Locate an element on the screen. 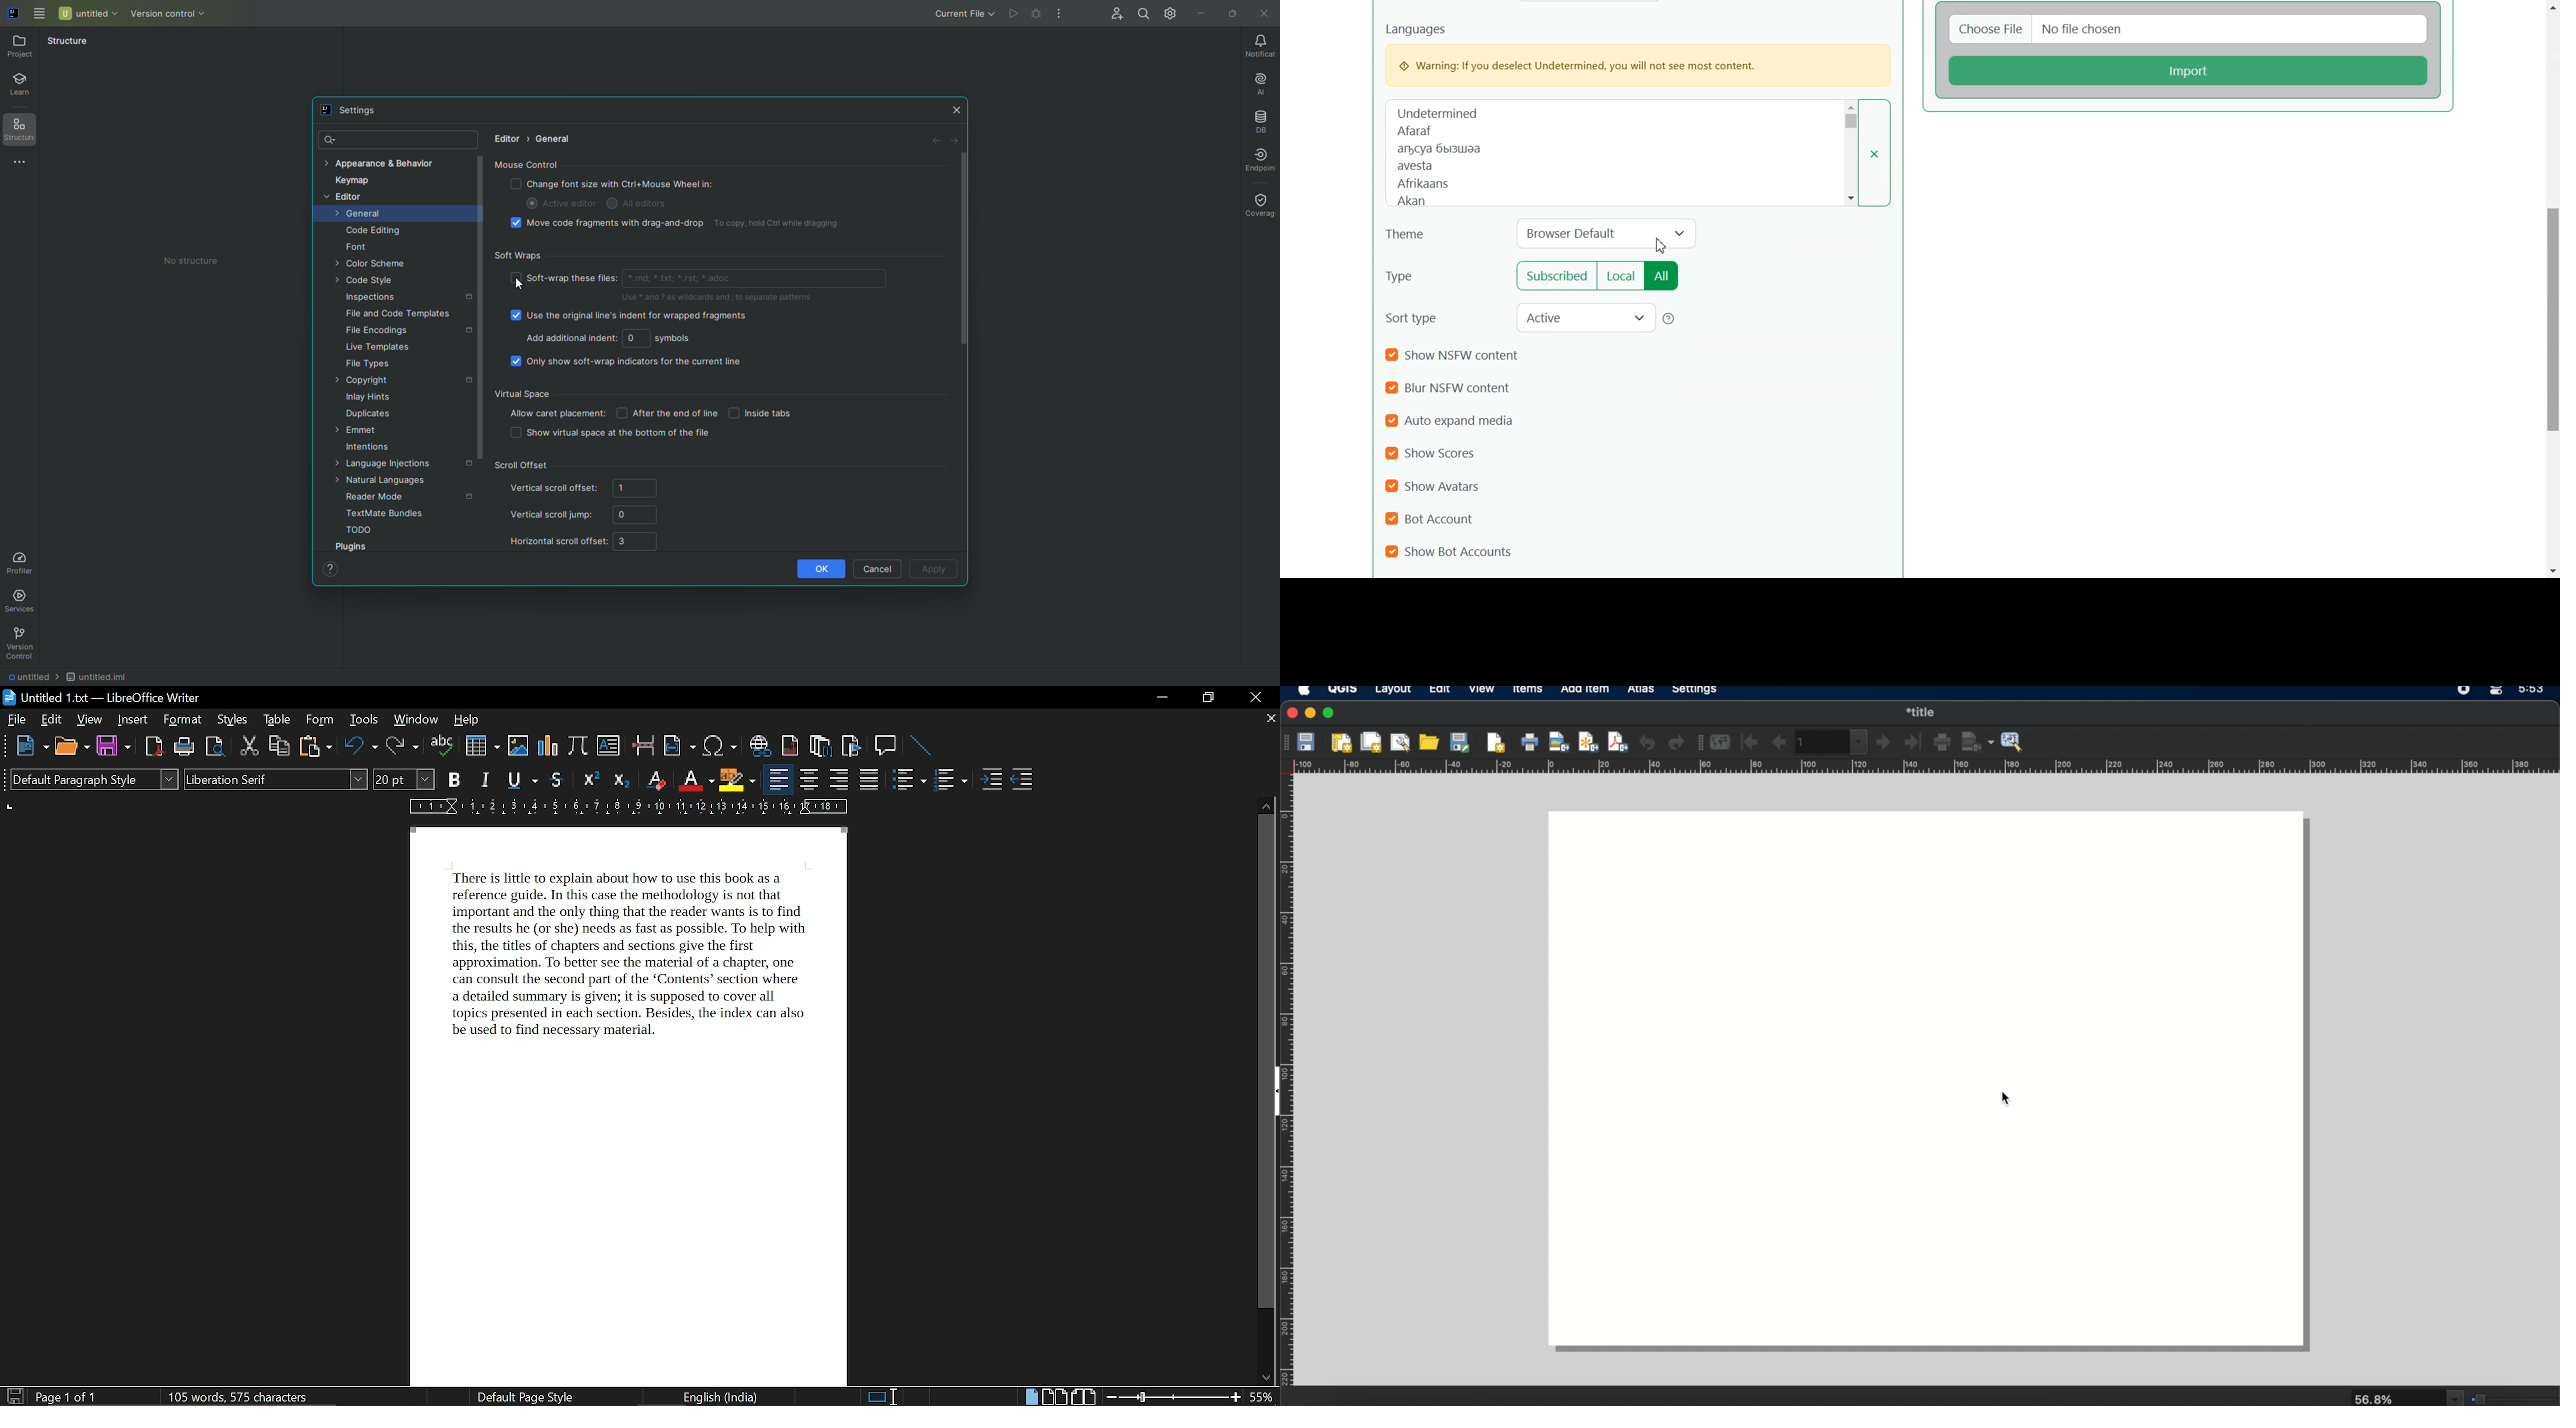 Image resolution: width=2576 pixels, height=1428 pixels. Show Scores is located at coordinates (1437, 453).